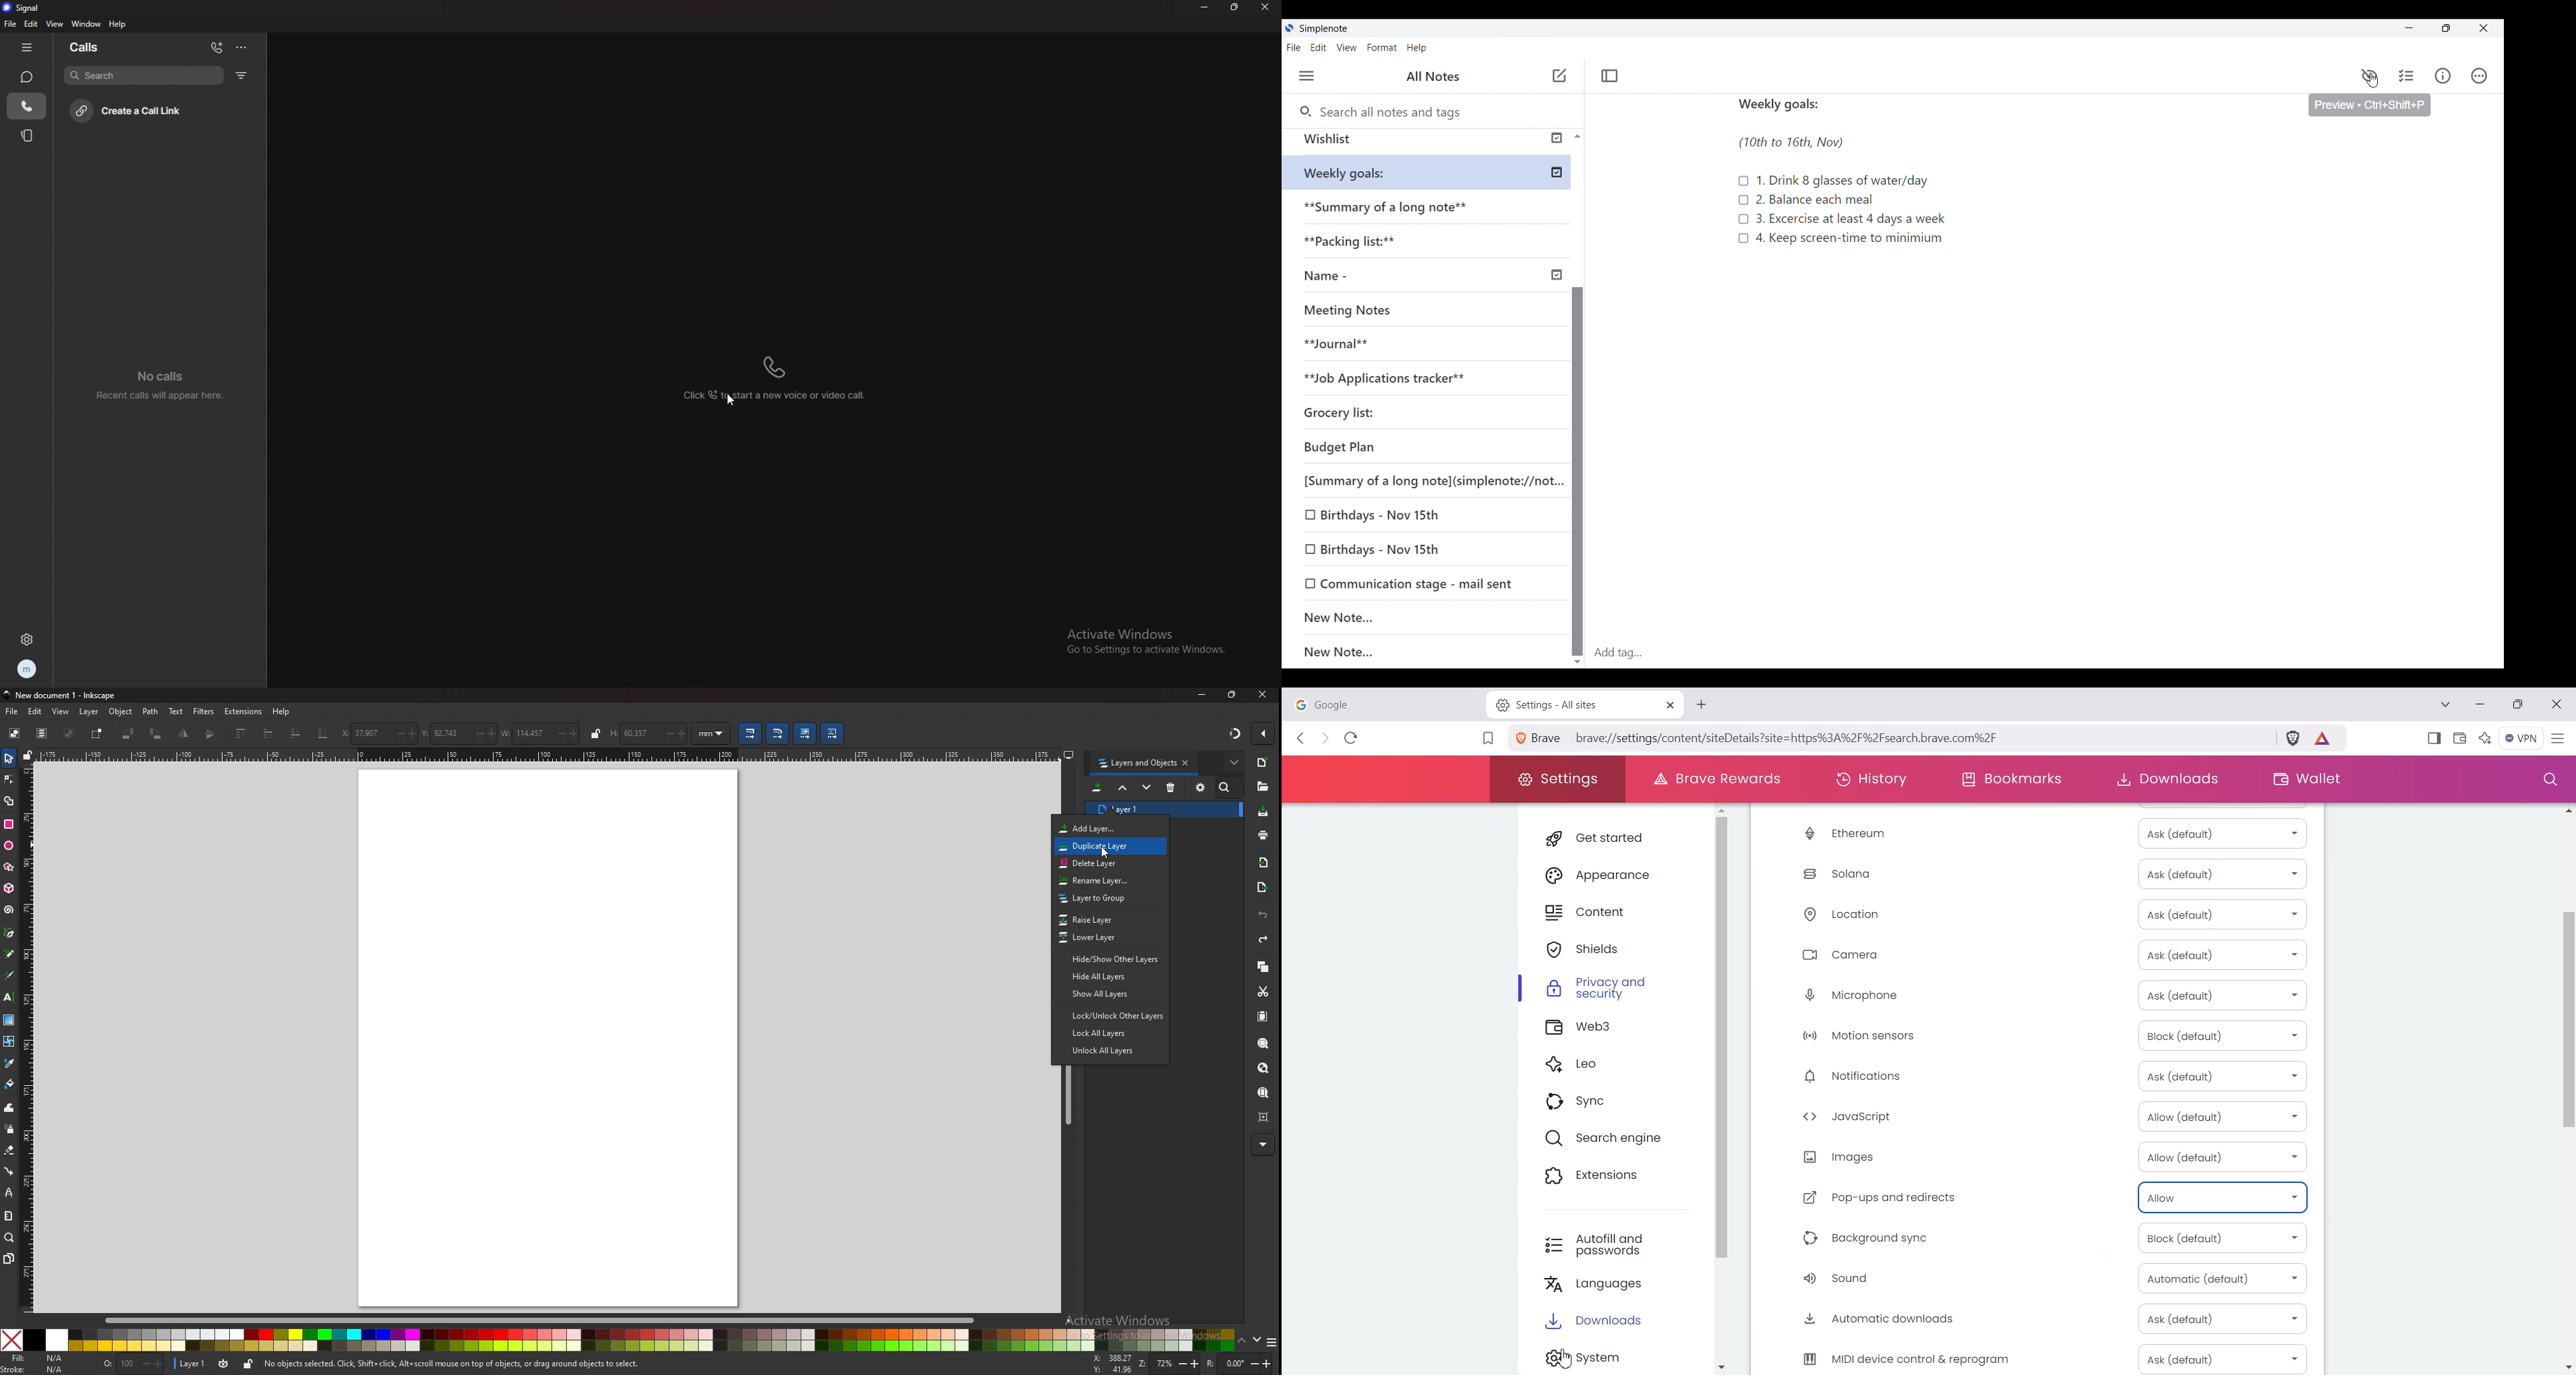 The height and width of the screenshot is (1400, 2576). What do you see at coordinates (1203, 694) in the screenshot?
I see `minimize` at bounding box center [1203, 694].